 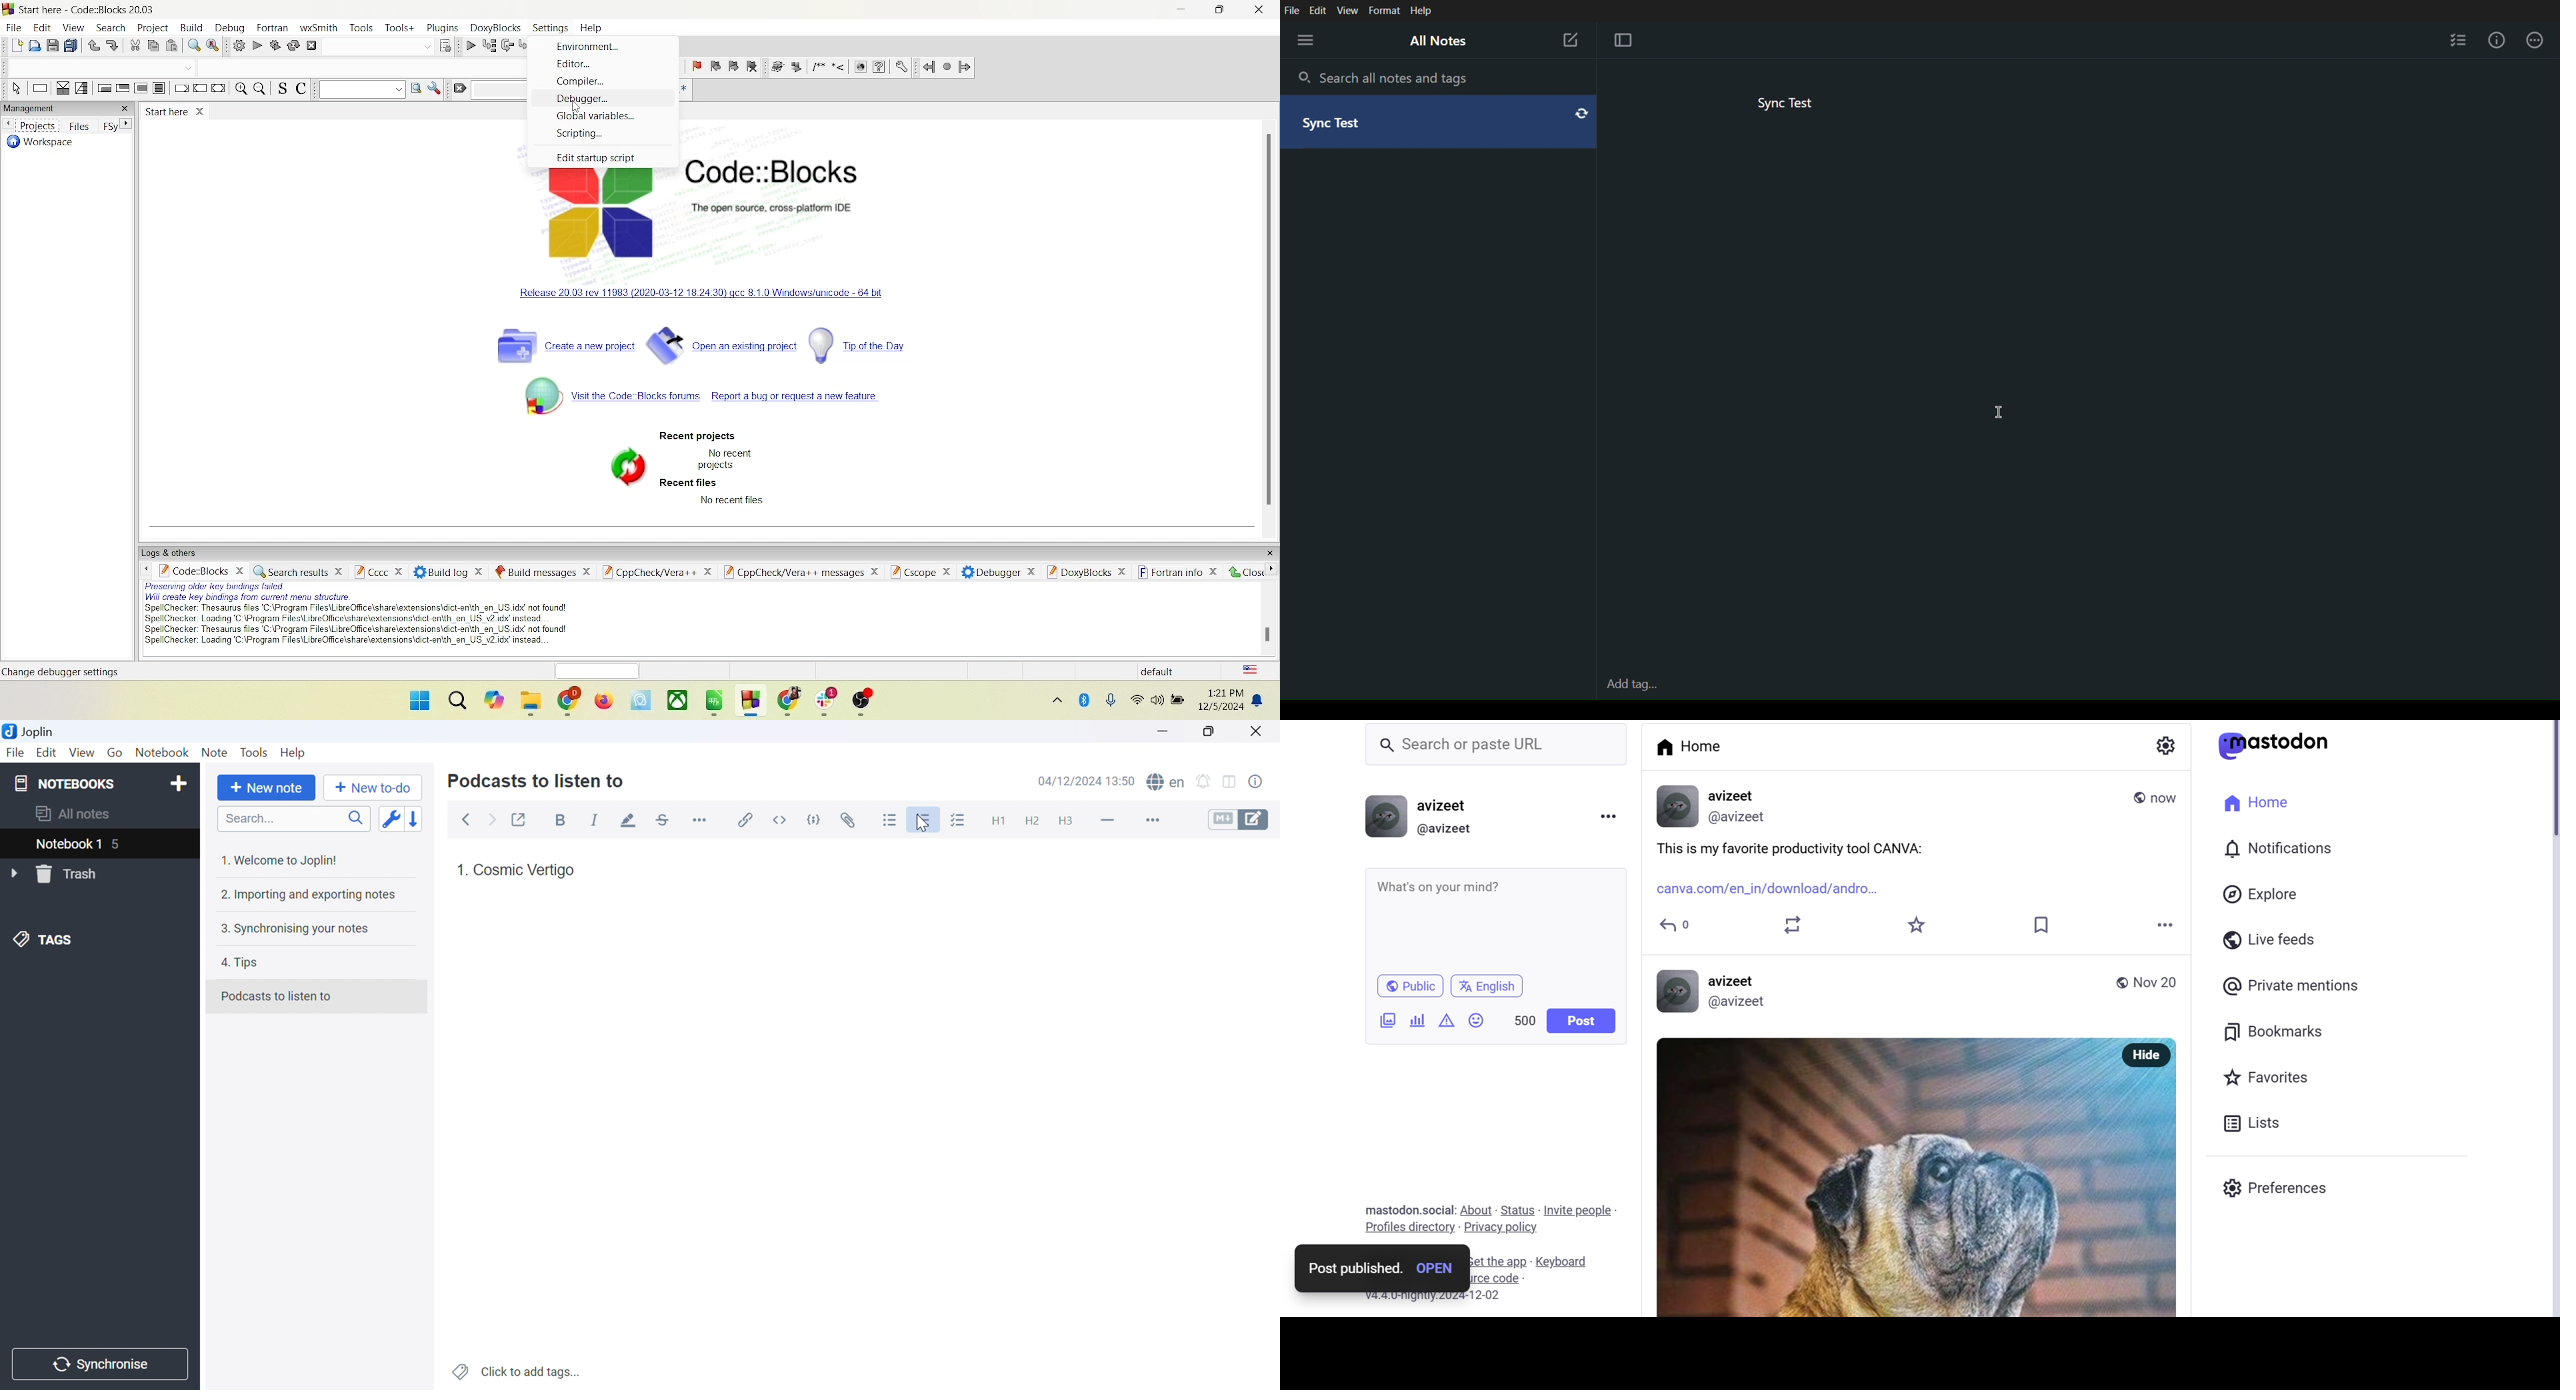 What do you see at coordinates (436, 88) in the screenshot?
I see `option window` at bounding box center [436, 88].